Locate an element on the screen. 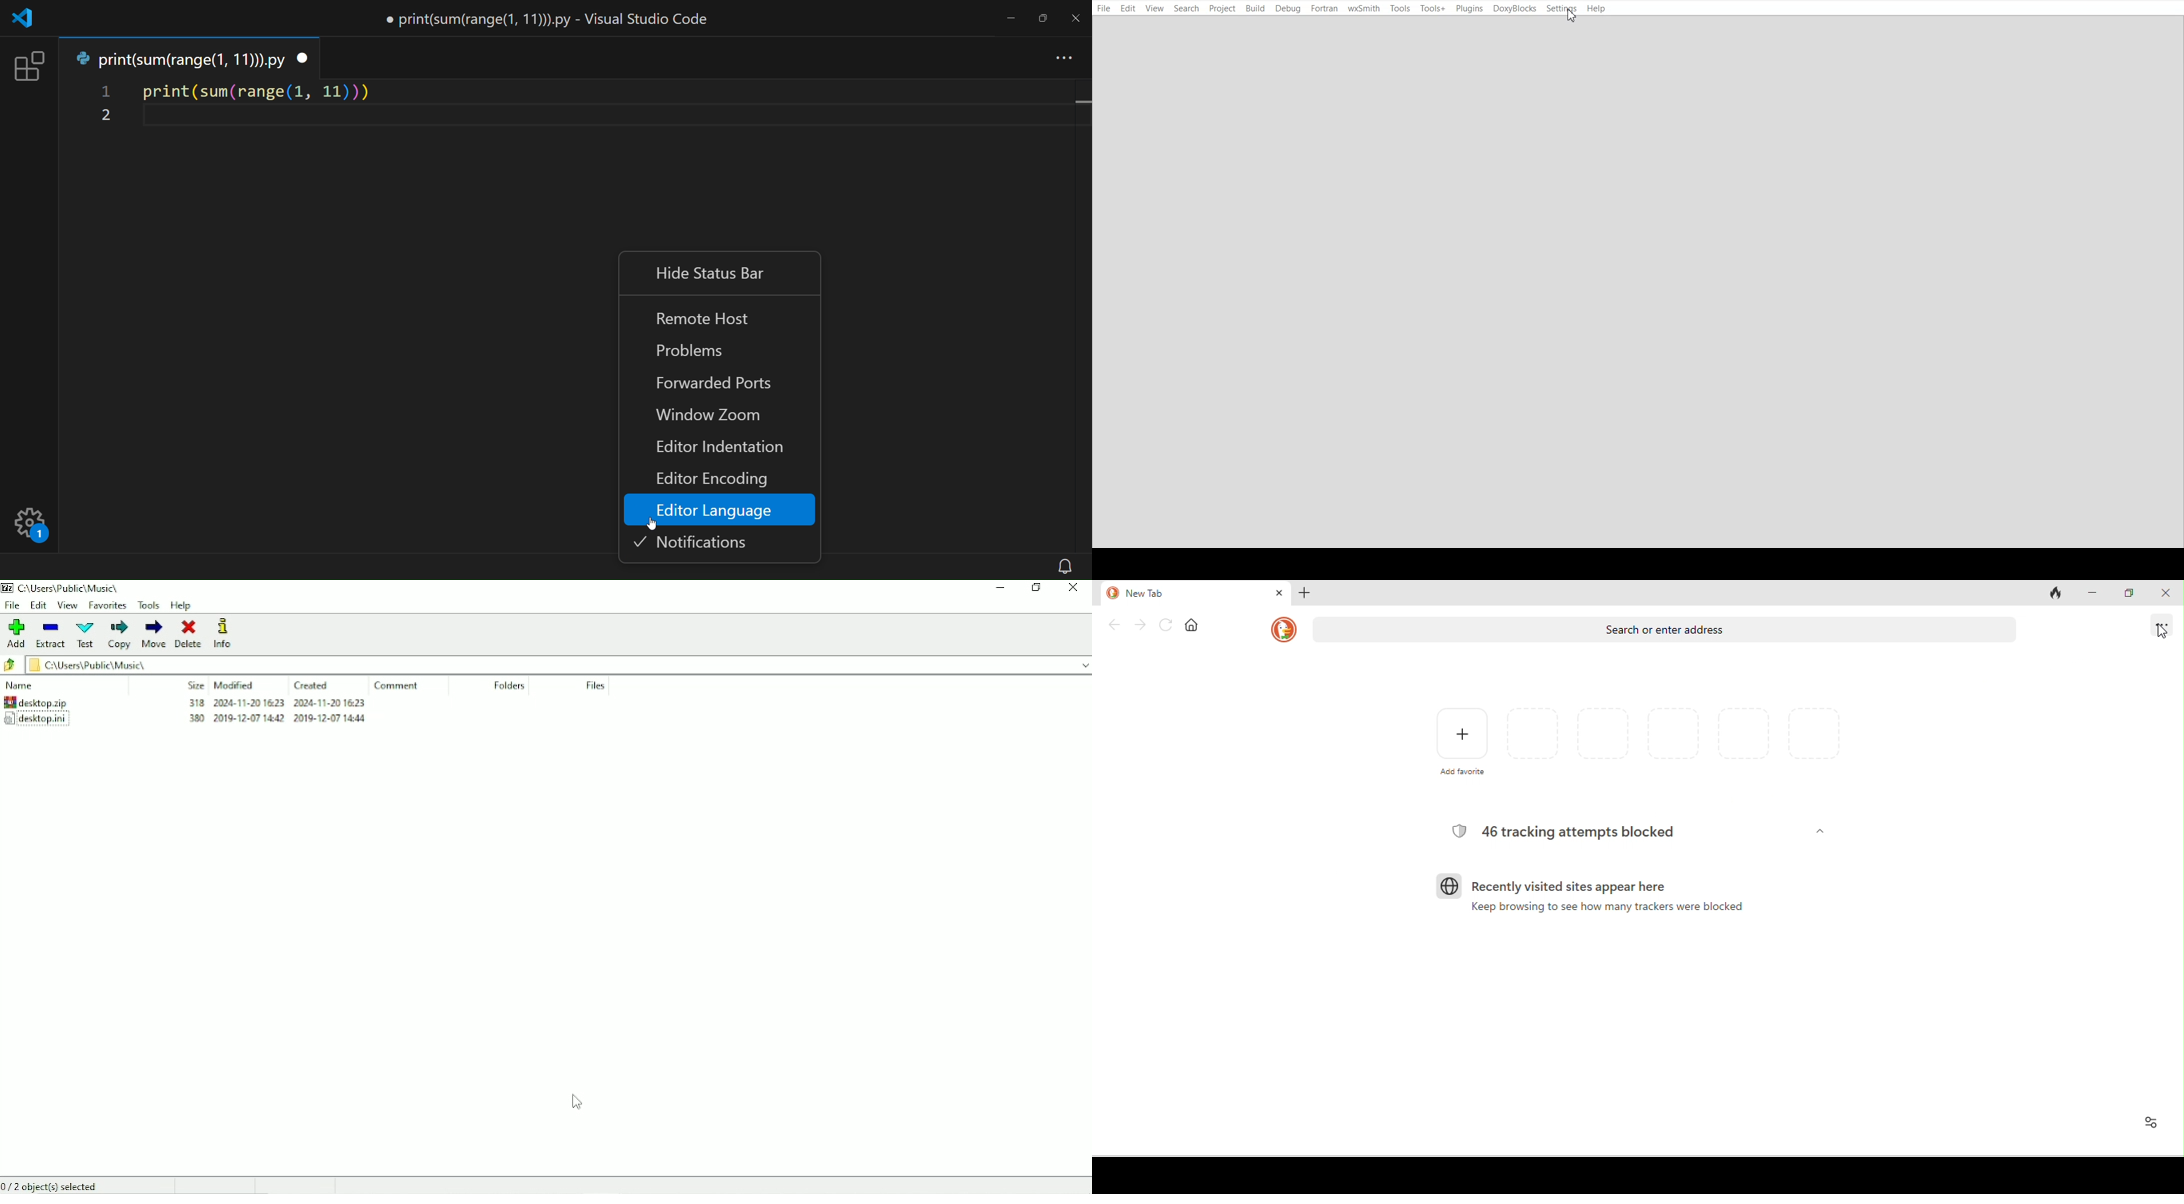 This screenshot has height=1204, width=2184. hide status bar is located at coordinates (713, 273).